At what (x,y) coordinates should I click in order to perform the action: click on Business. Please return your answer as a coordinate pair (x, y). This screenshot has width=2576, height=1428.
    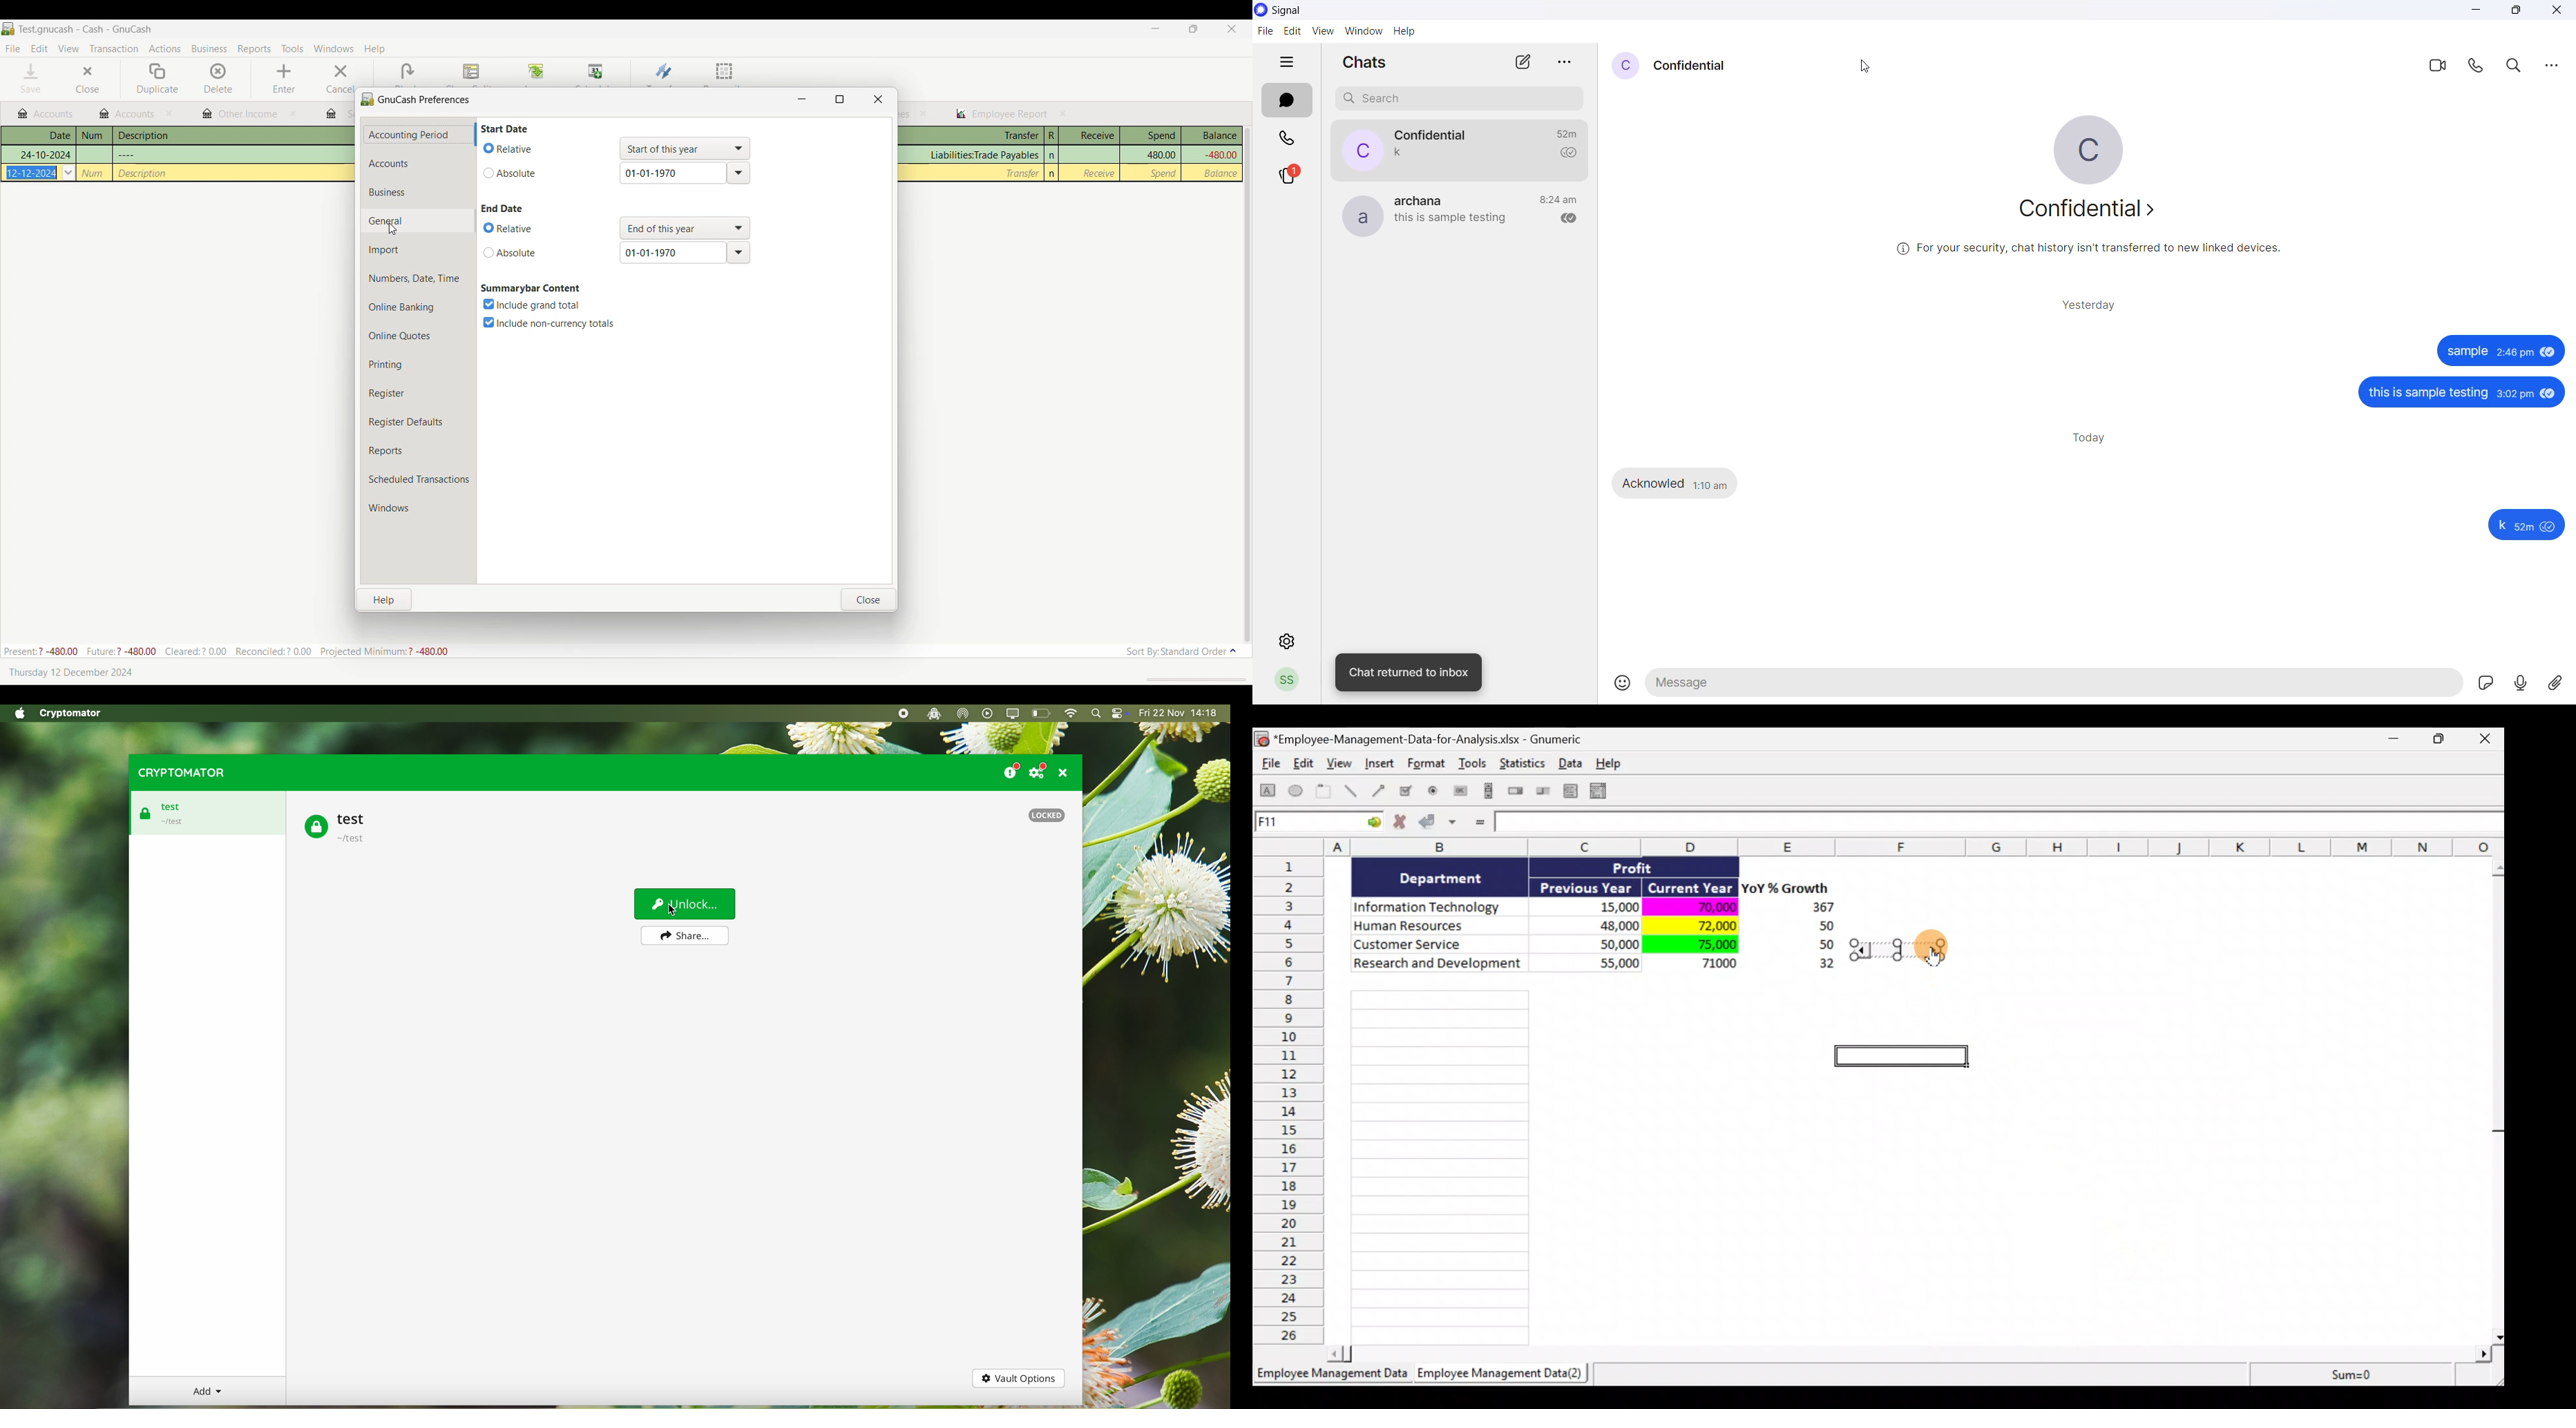
    Looking at the image, I should click on (418, 192).